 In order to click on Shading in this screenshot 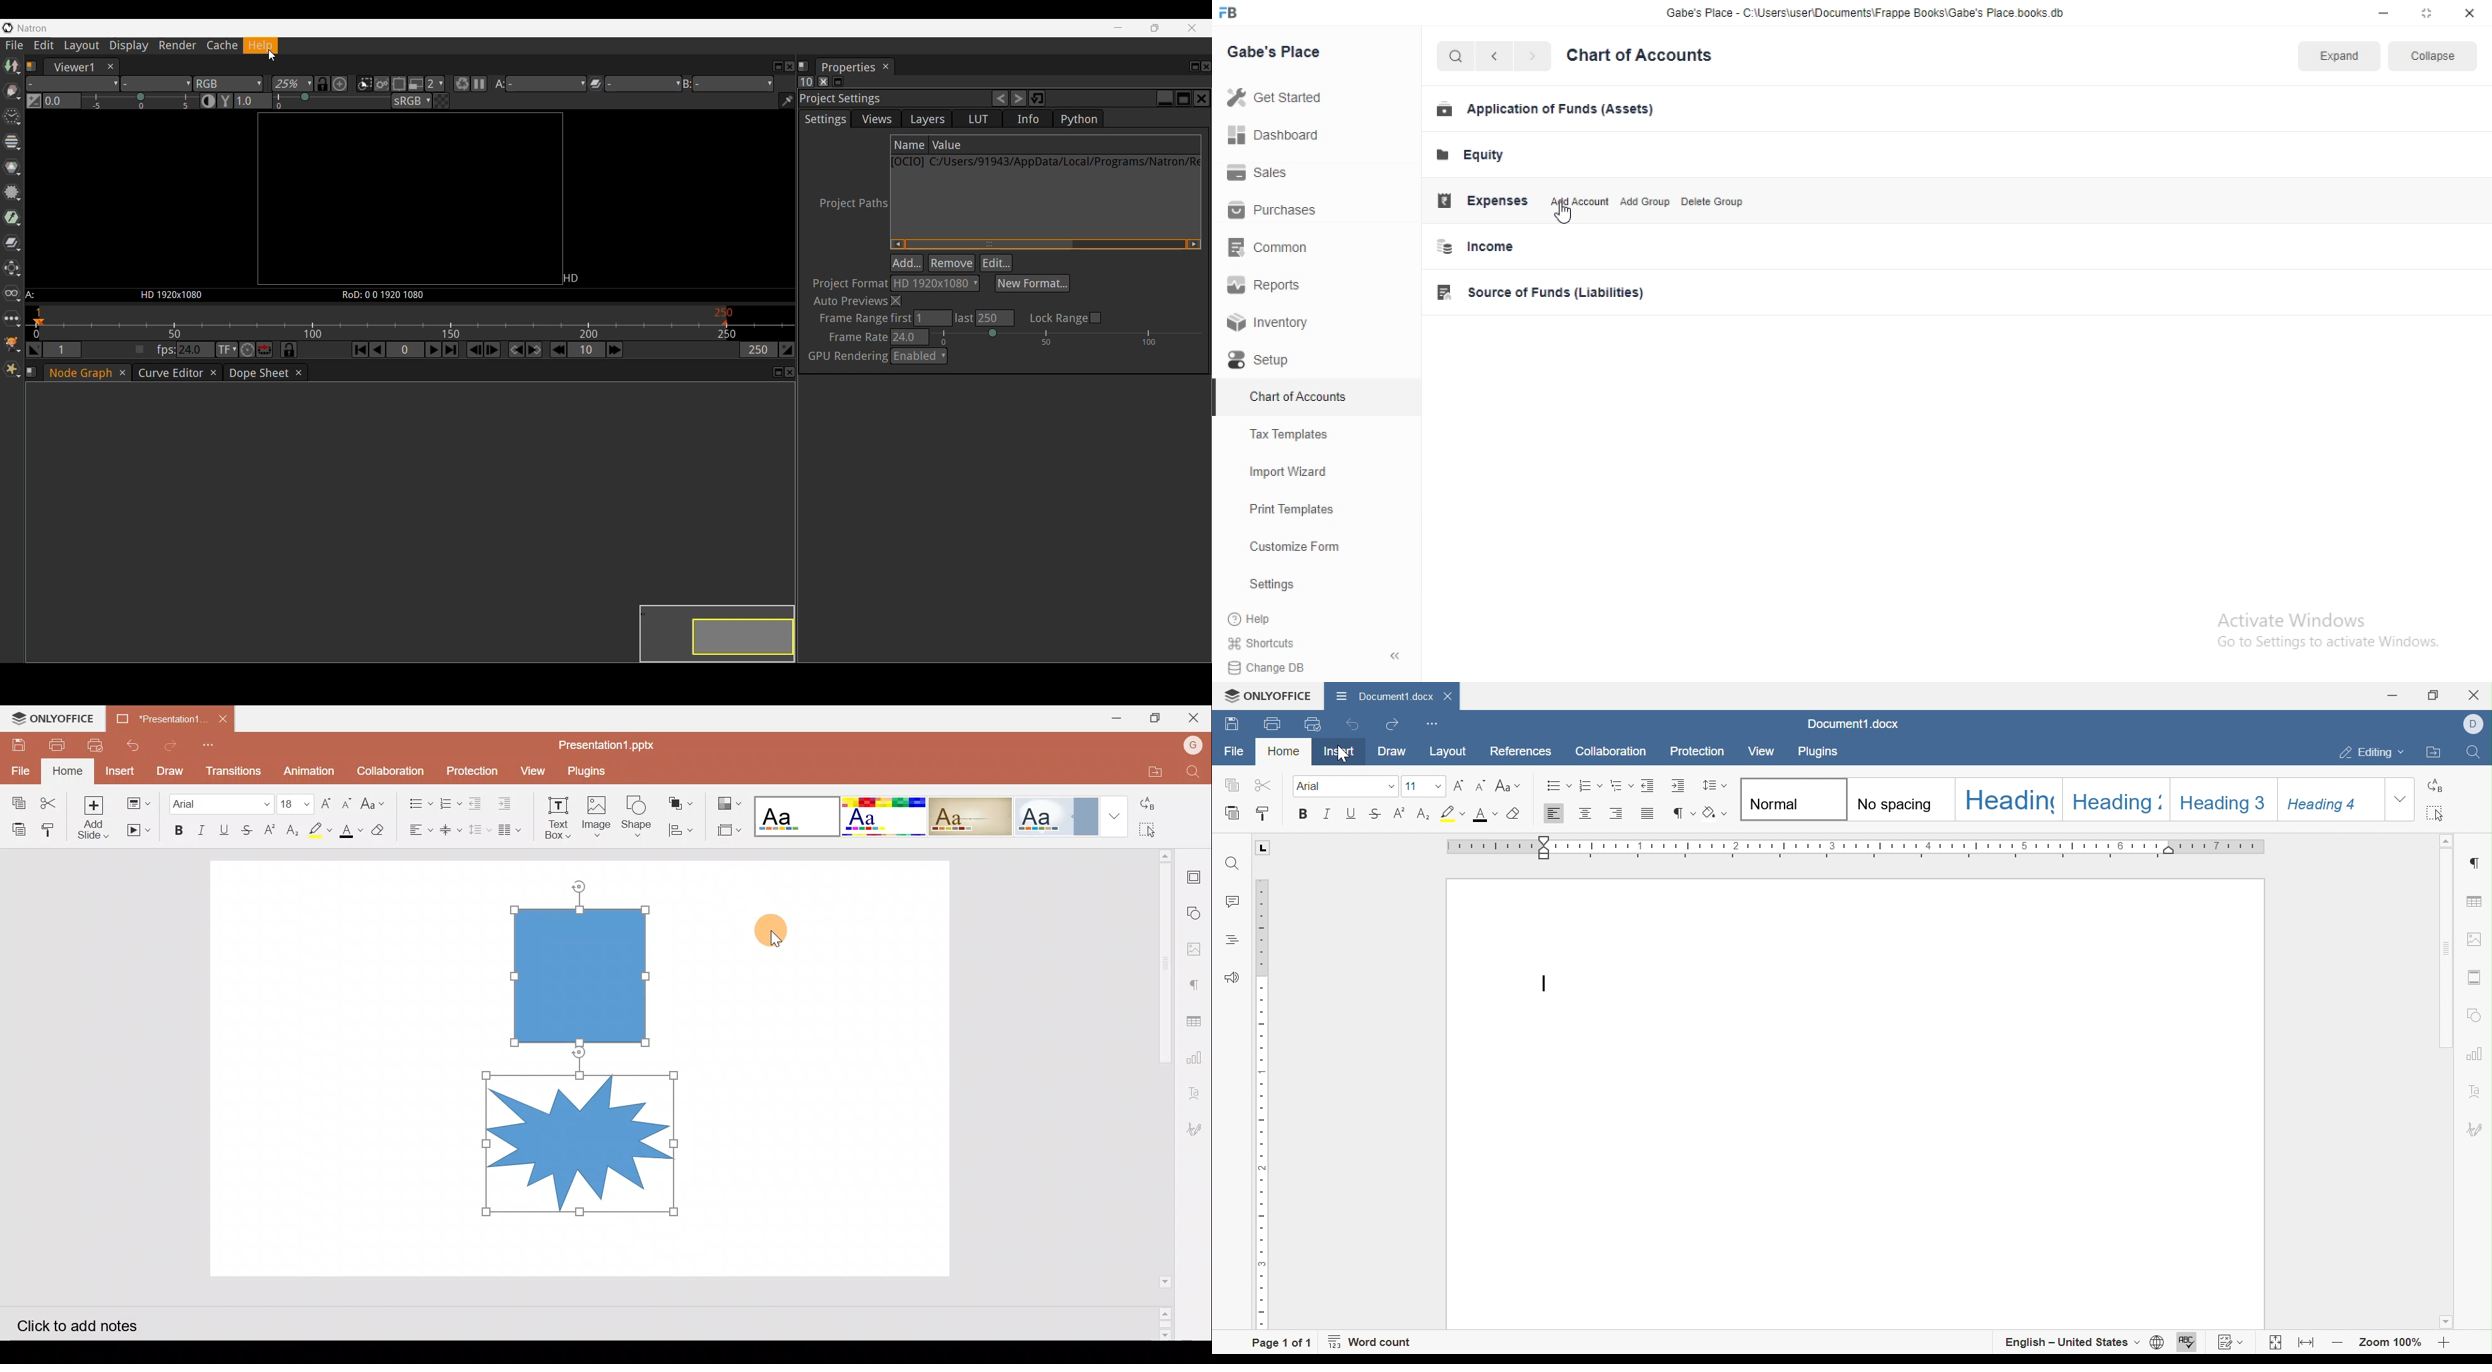, I will do `click(1717, 813)`.